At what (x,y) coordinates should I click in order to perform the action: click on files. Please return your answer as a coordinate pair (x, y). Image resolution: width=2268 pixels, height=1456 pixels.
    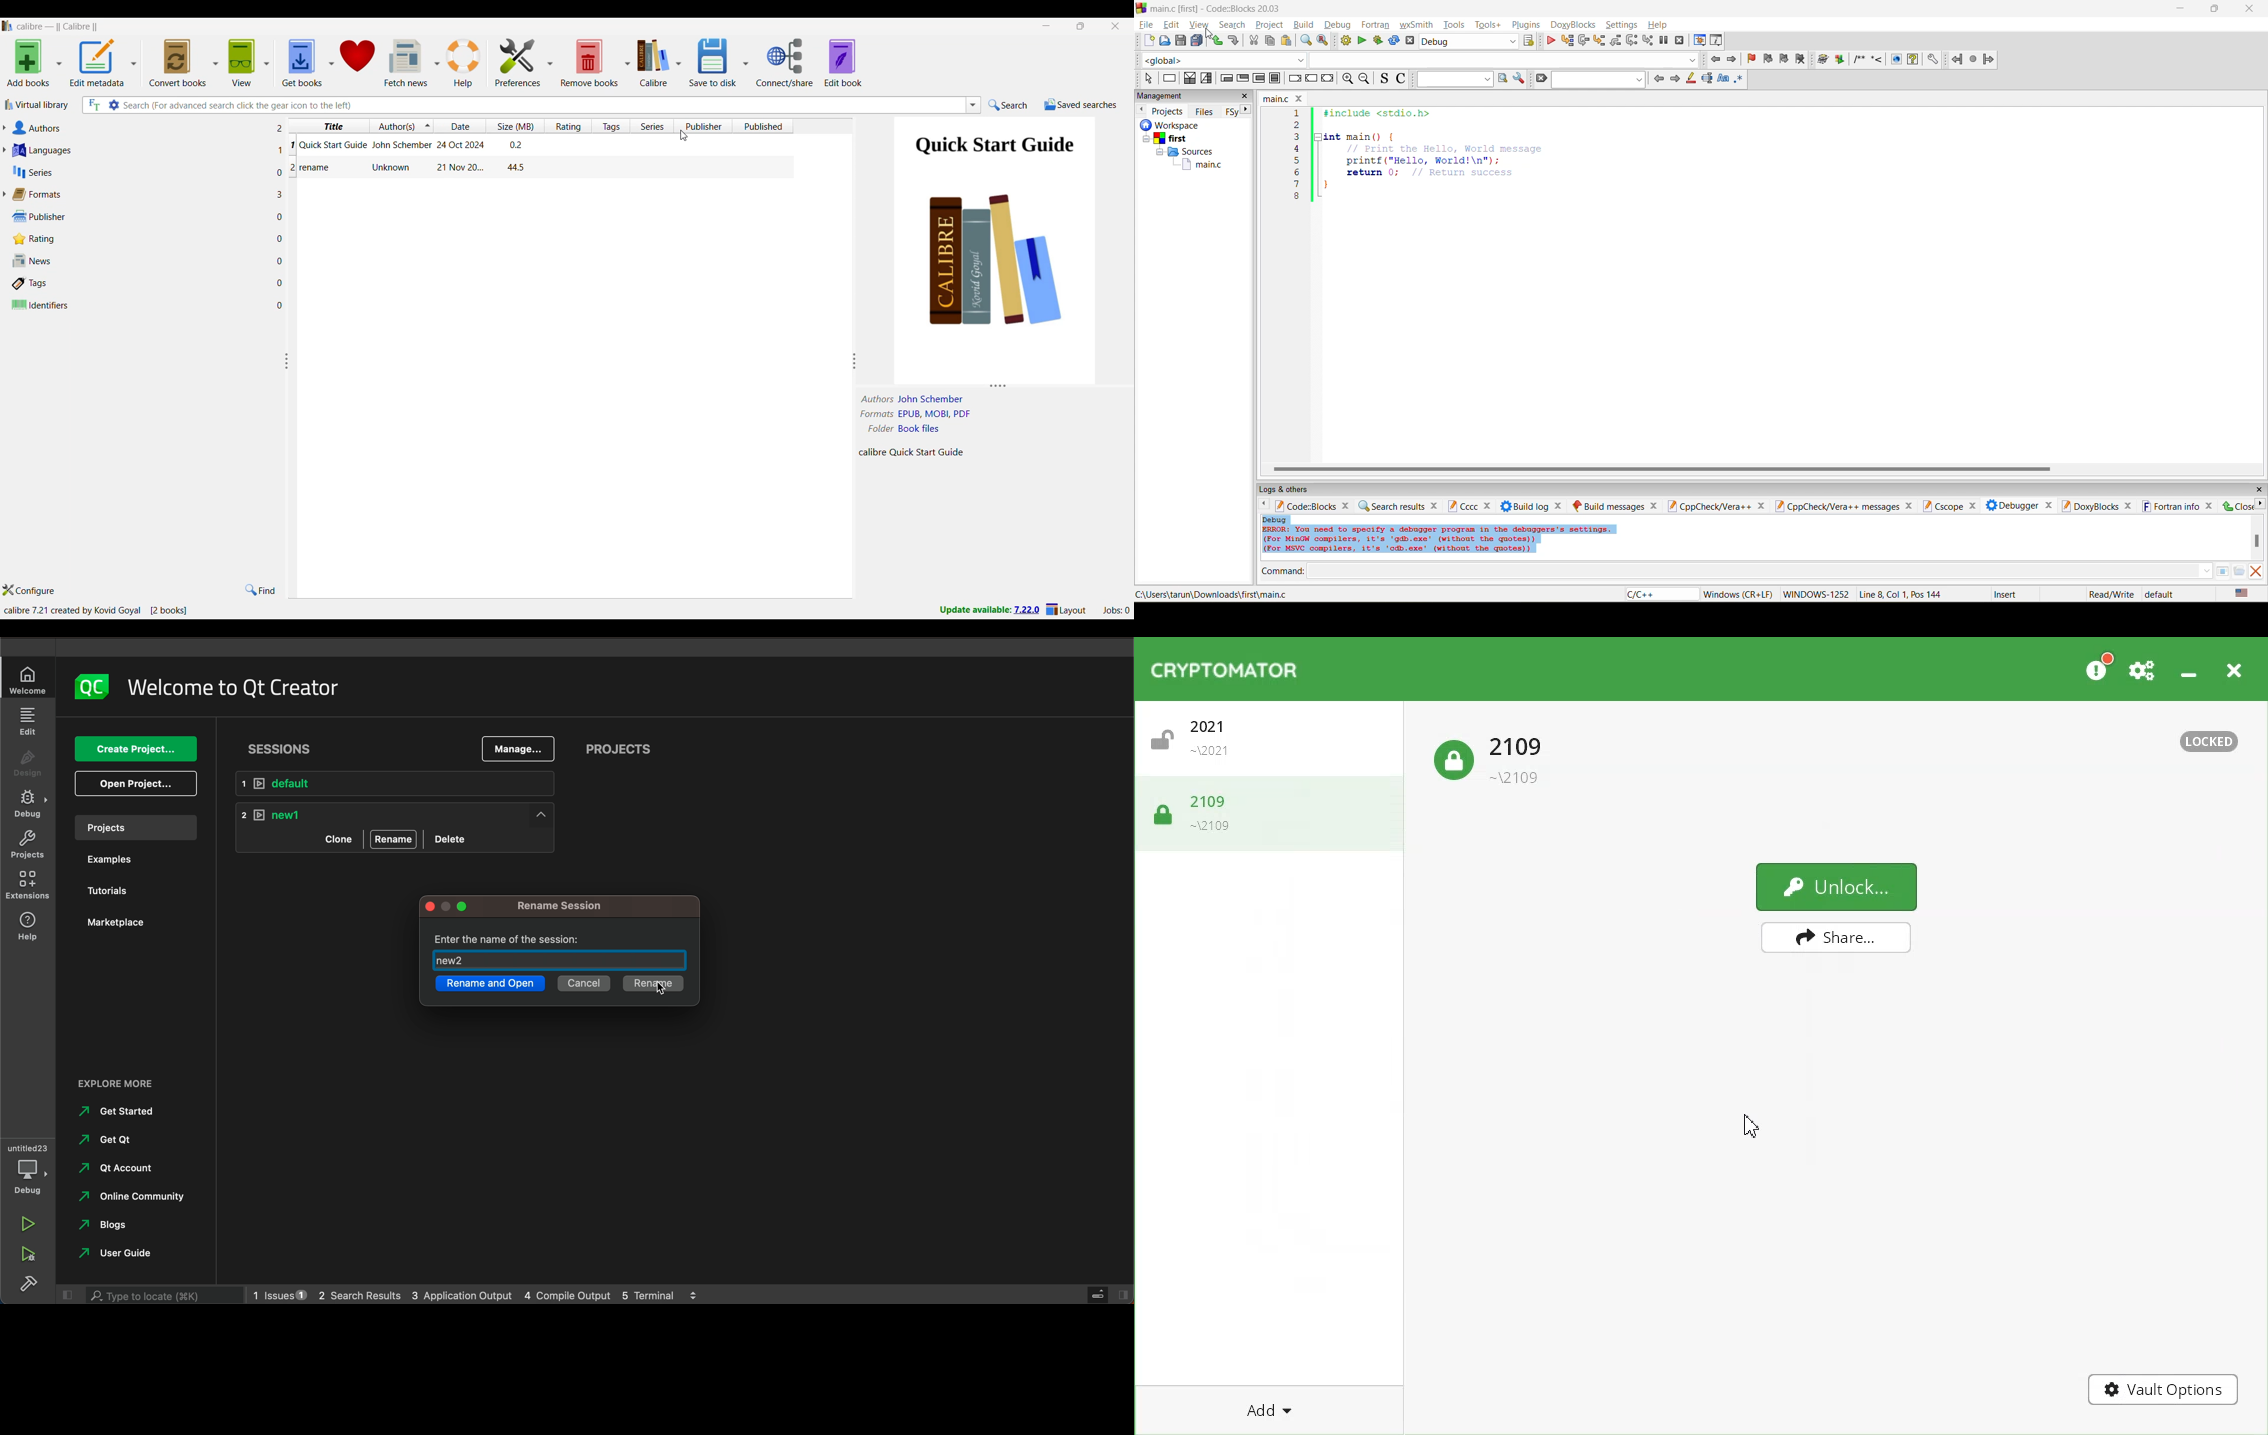
    Looking at the image, I should click on (1207, 111).